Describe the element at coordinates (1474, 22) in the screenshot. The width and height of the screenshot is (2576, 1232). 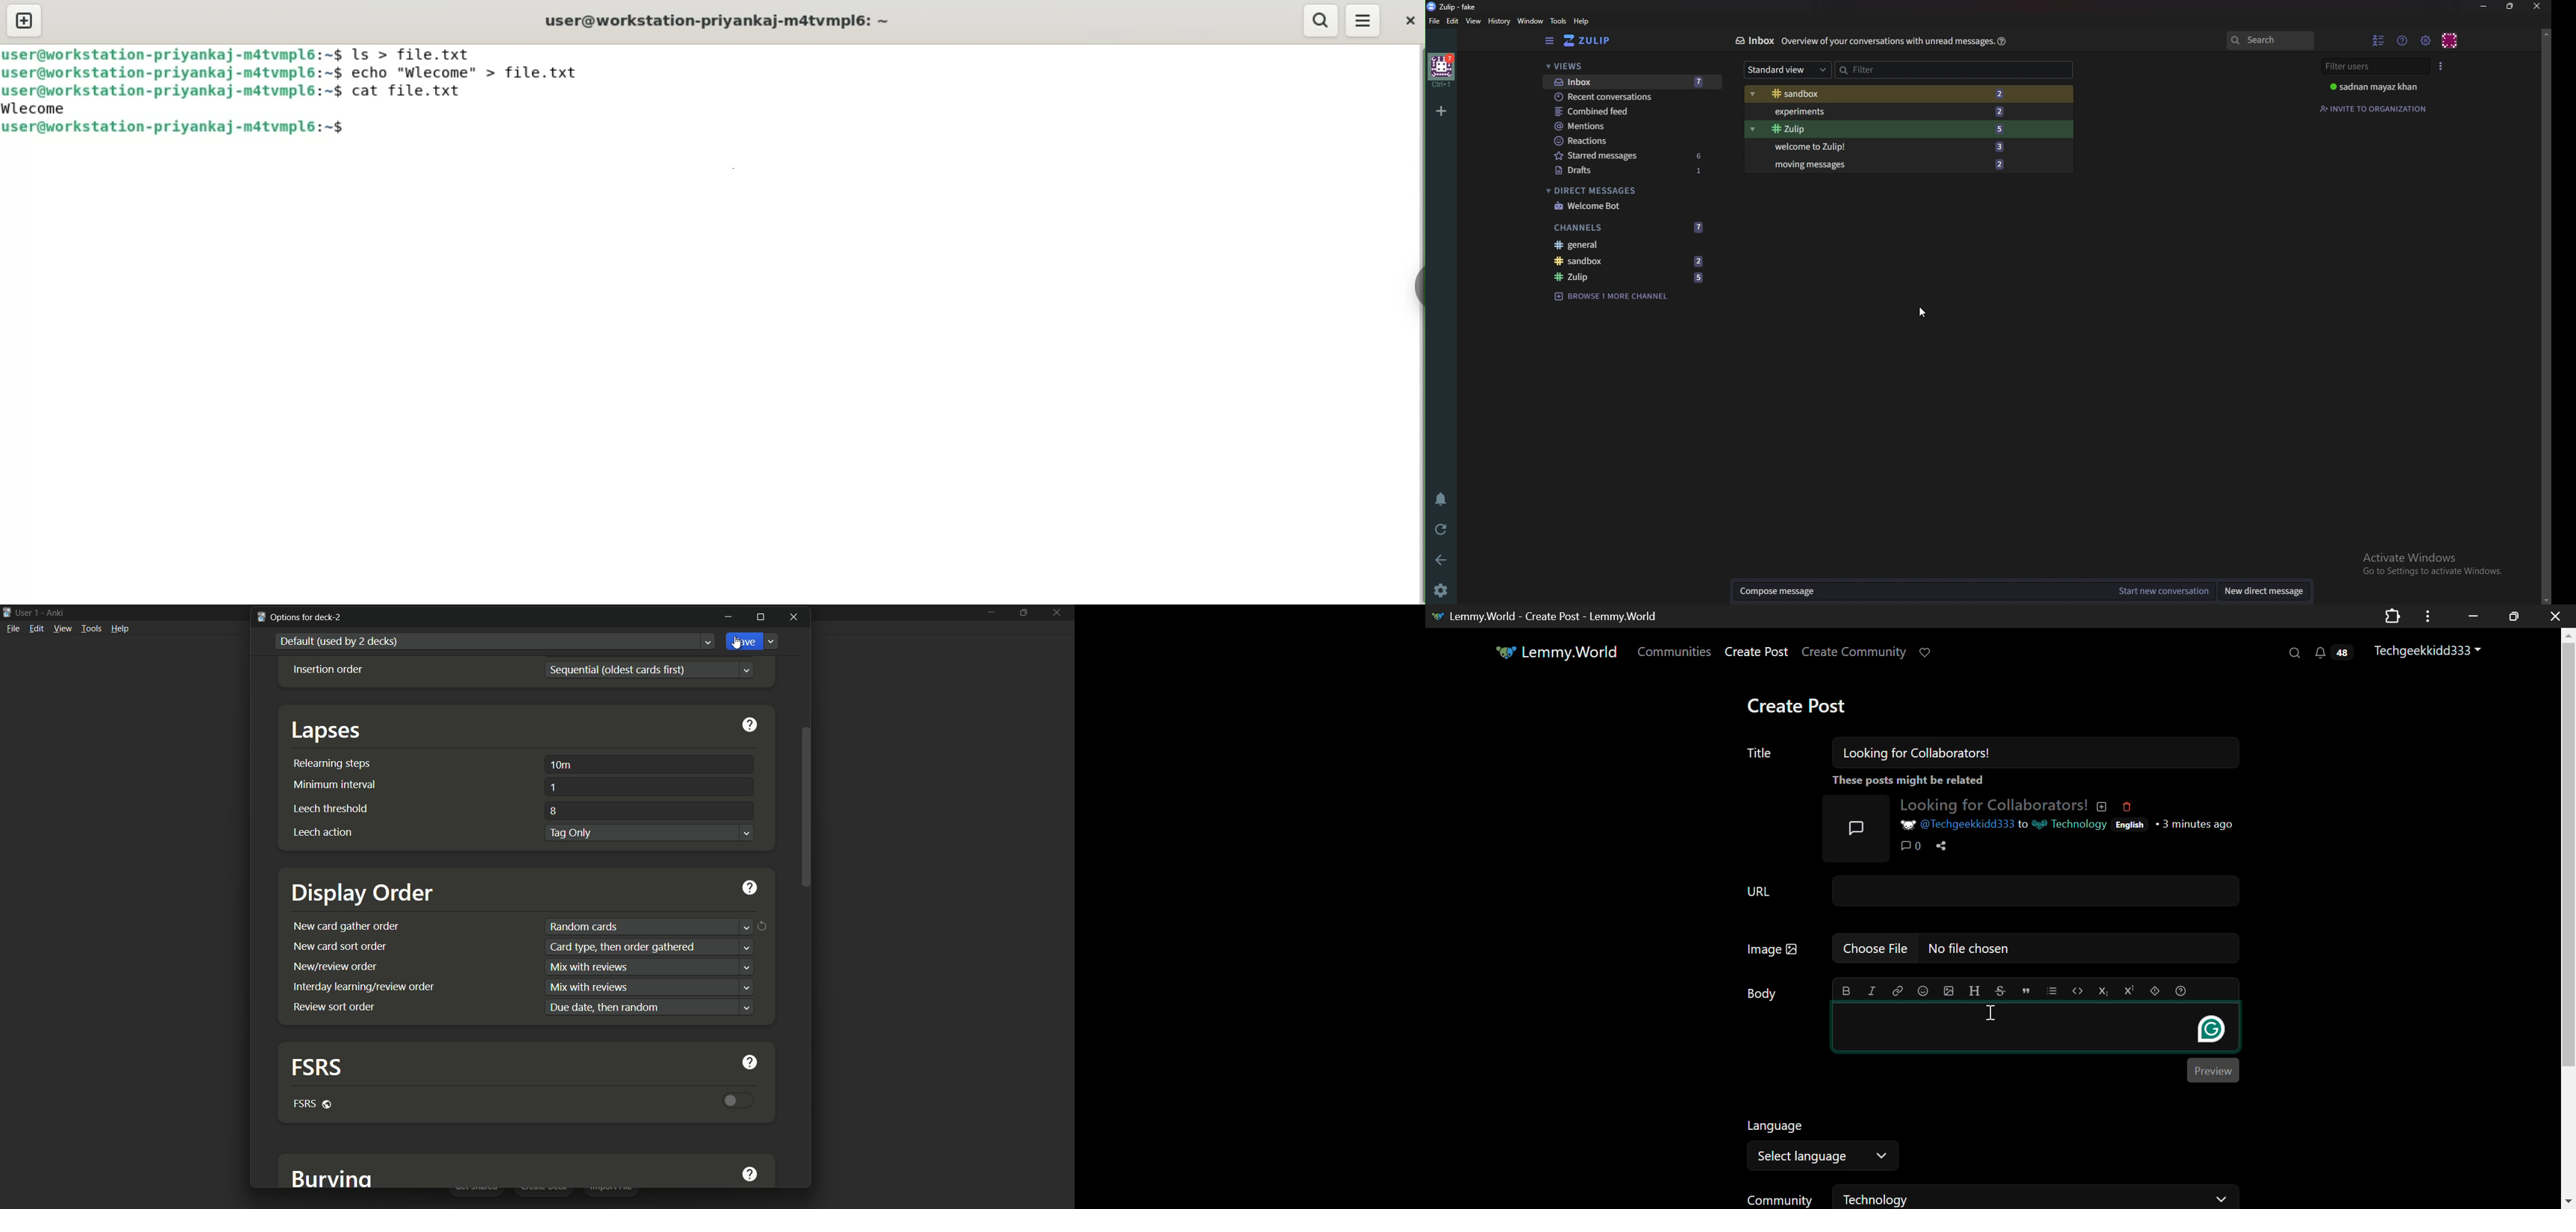
I see `View` at that location.